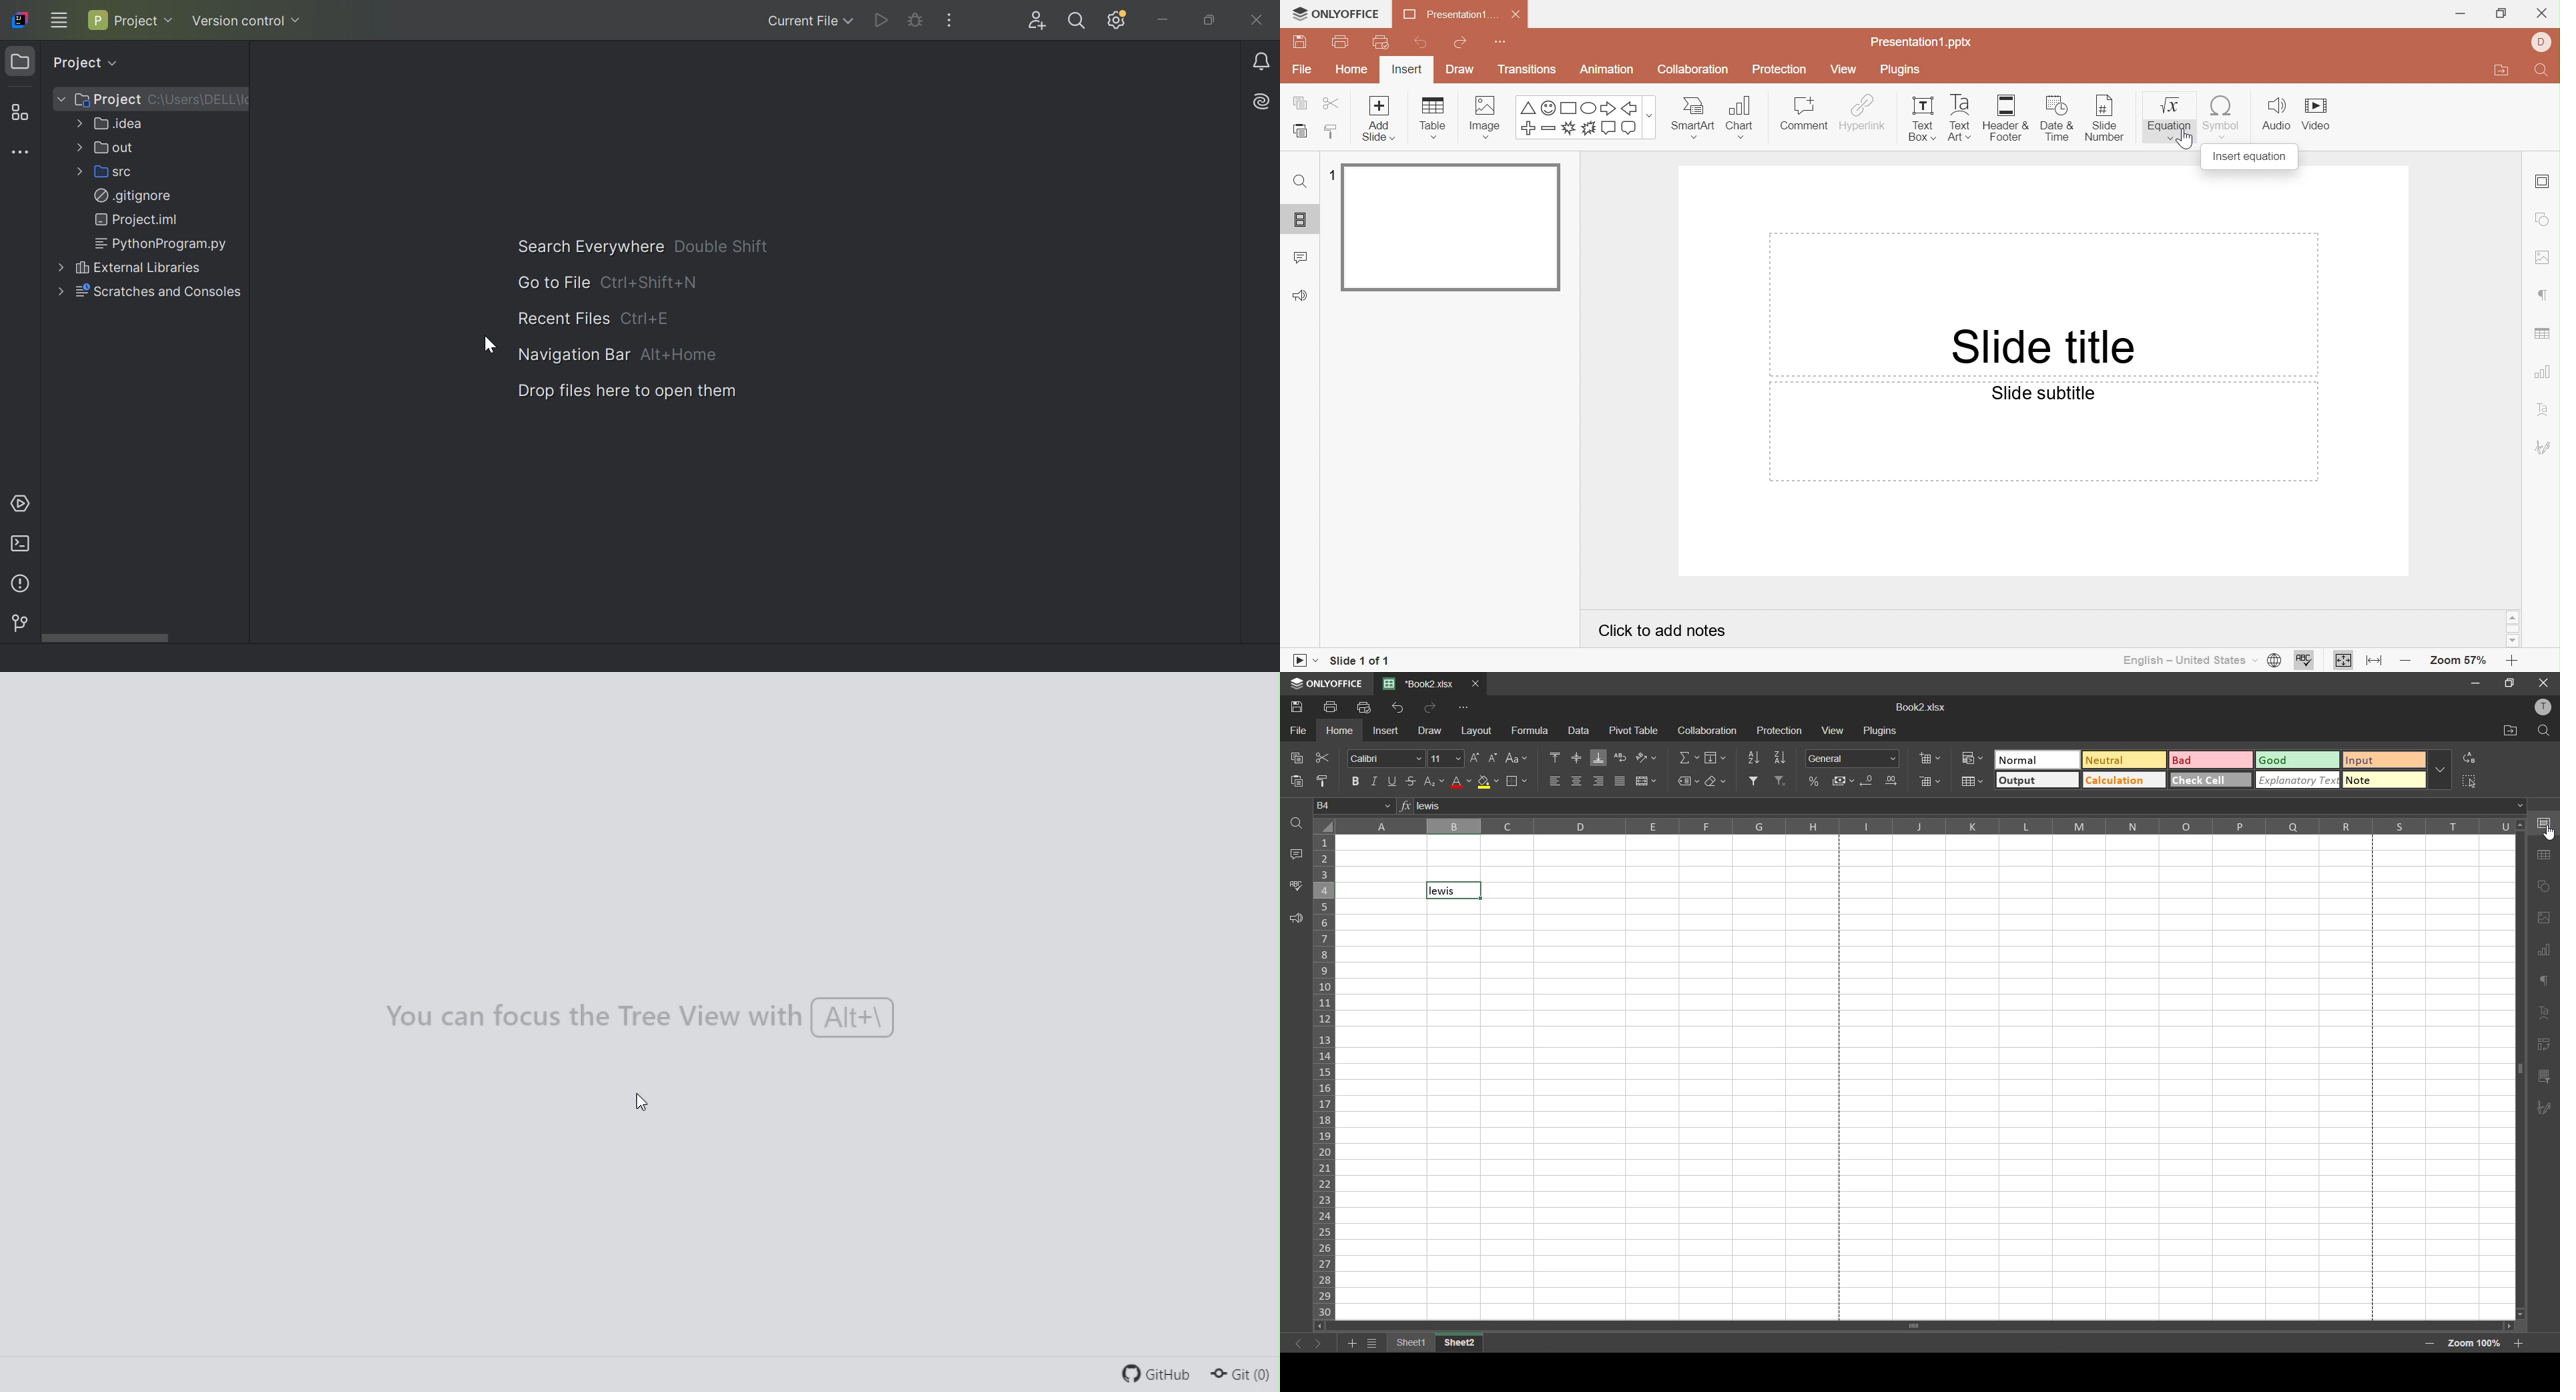 The height and width of the screenshot is (1400, 2576). Describe the element at coordinates (1933, 760) in the screenshot. I see `insert cells` at that location.